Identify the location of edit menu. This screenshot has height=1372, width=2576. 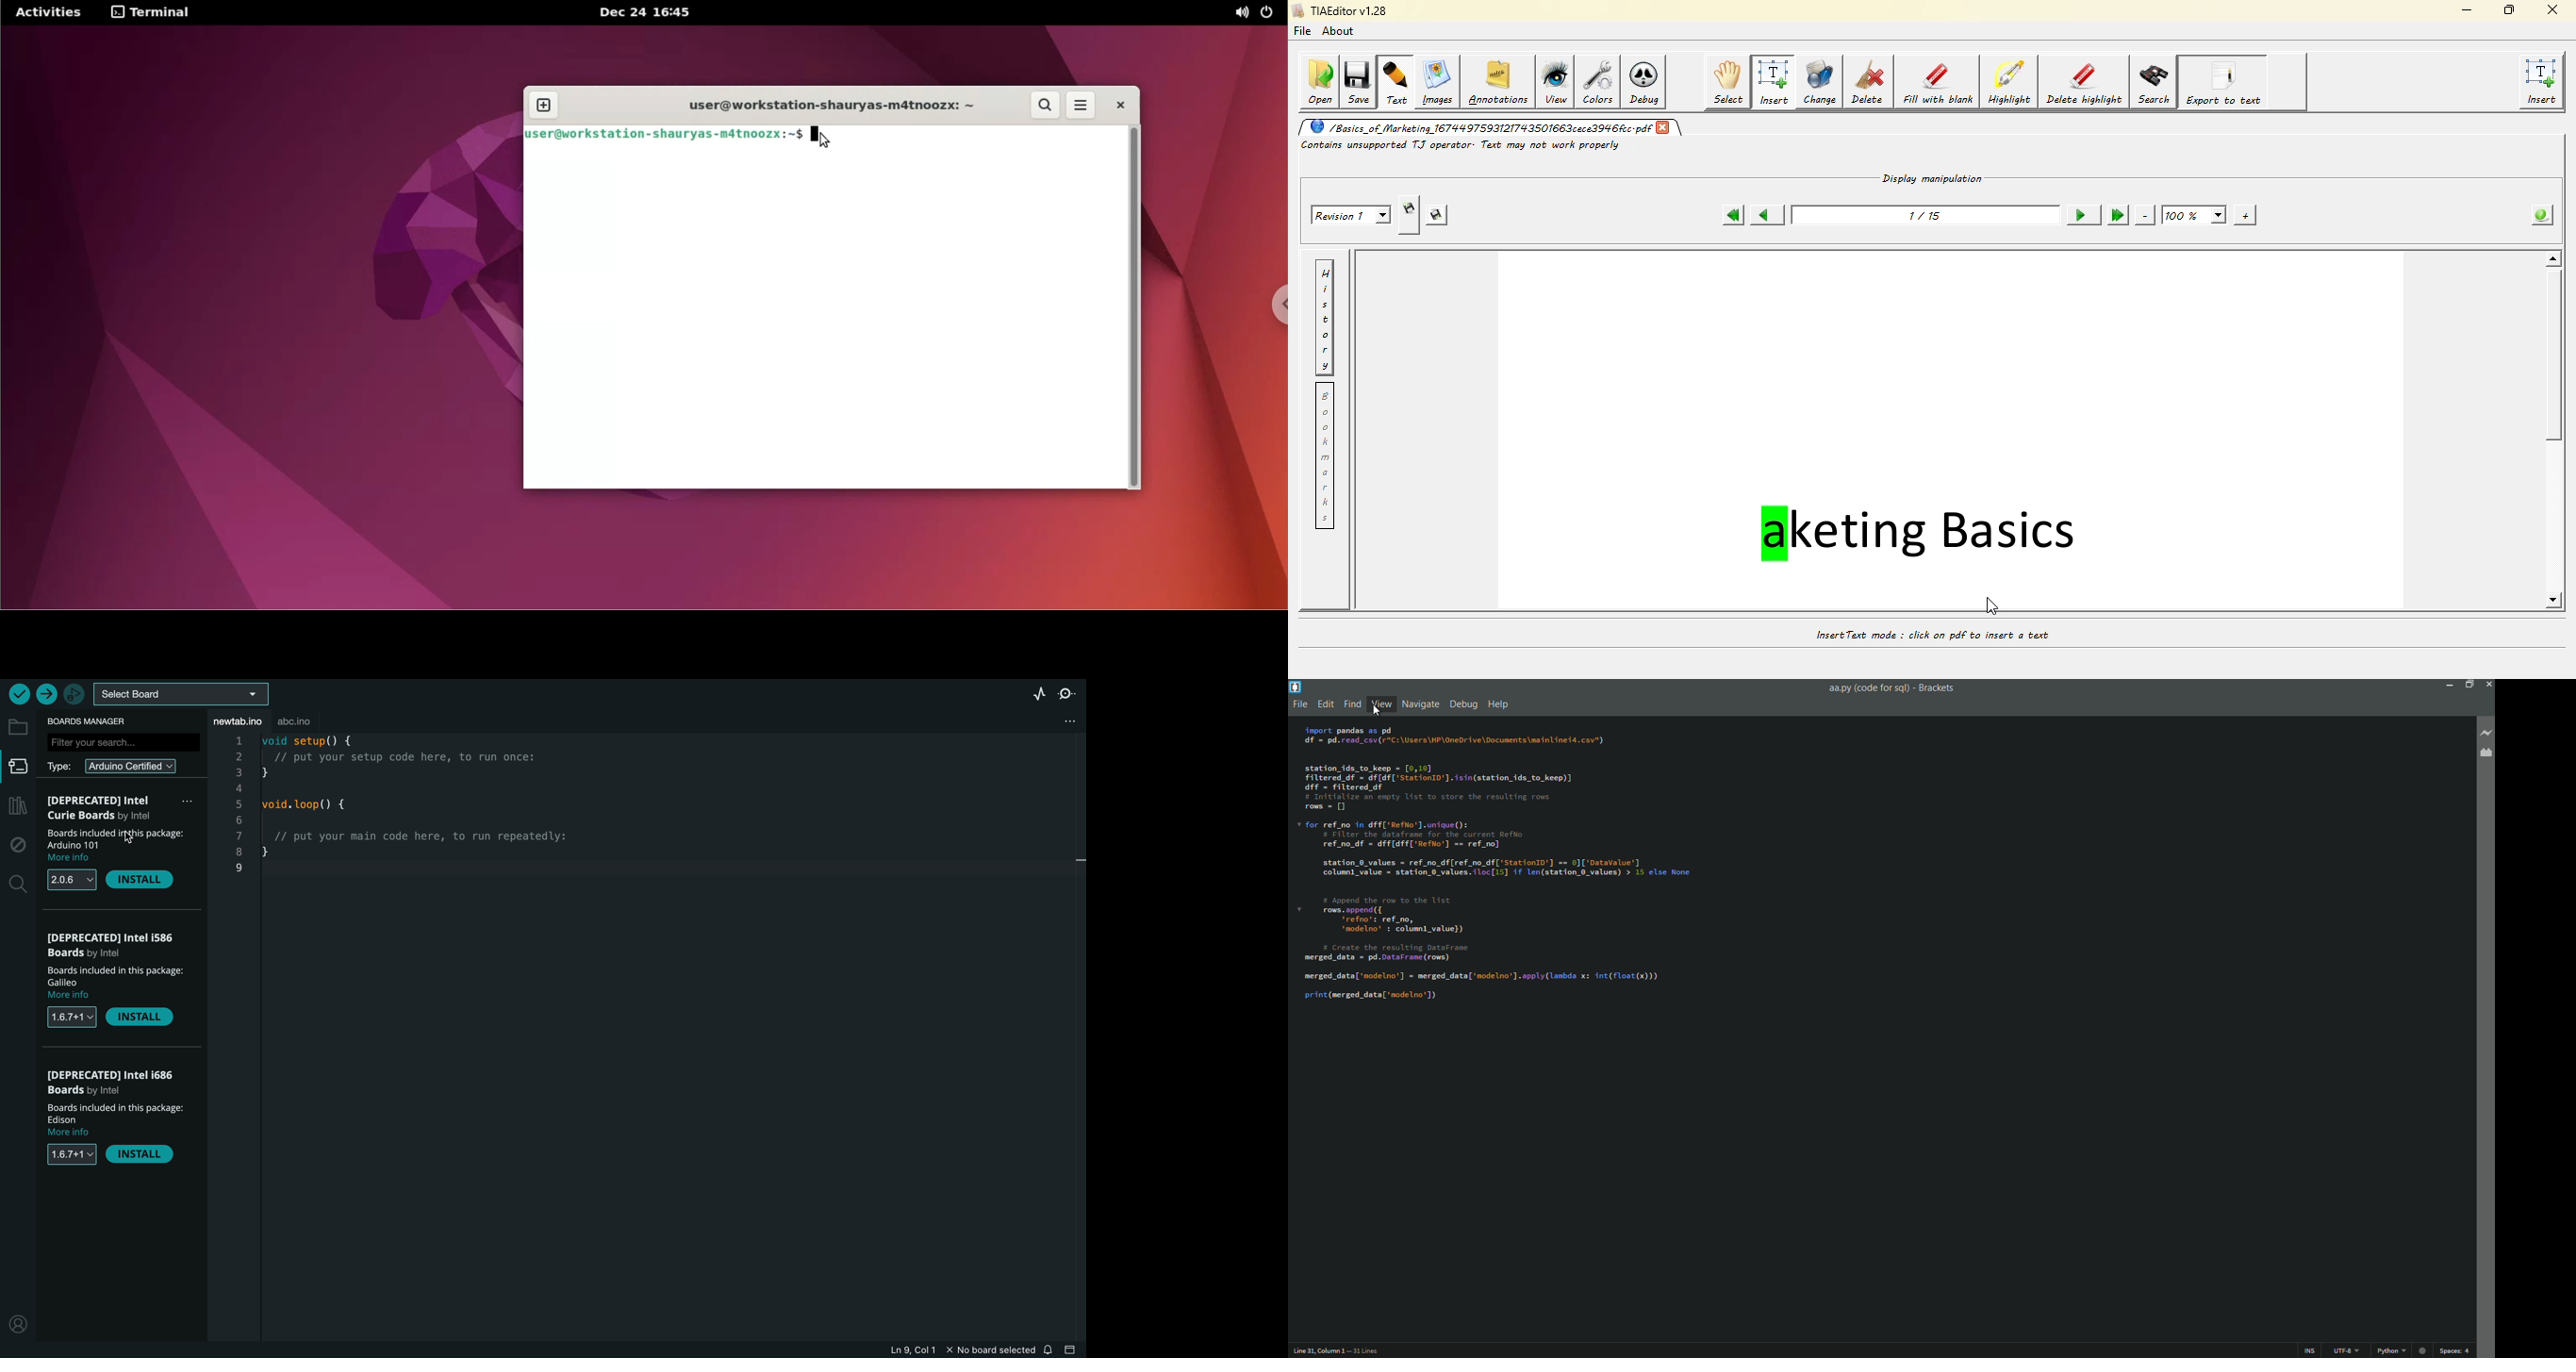
(1324, 702).